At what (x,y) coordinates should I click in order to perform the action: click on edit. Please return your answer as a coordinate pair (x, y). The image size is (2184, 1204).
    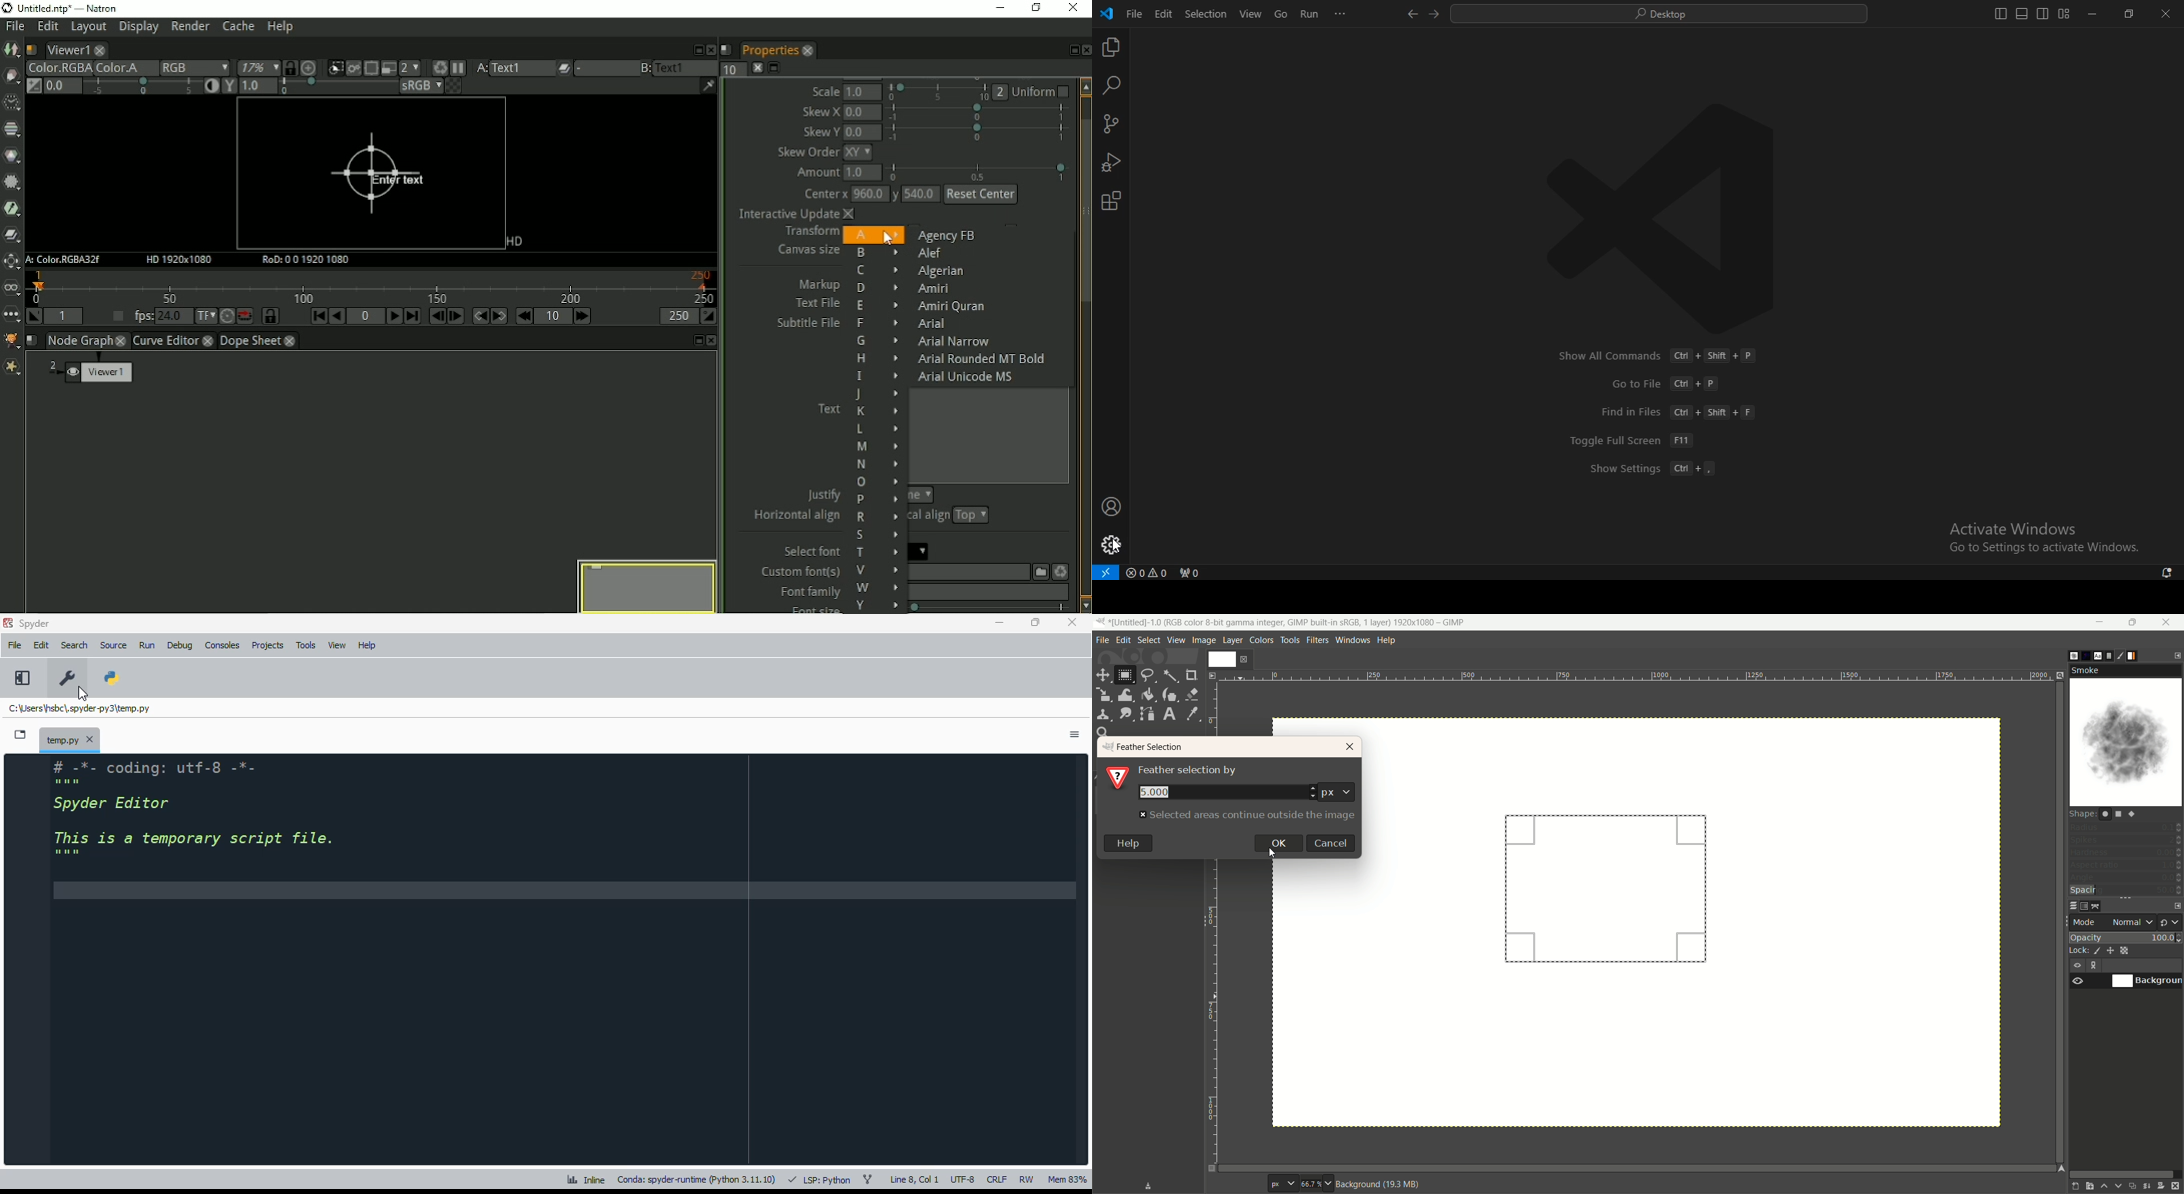
    Looking at the image, I should click on (1164, 14).